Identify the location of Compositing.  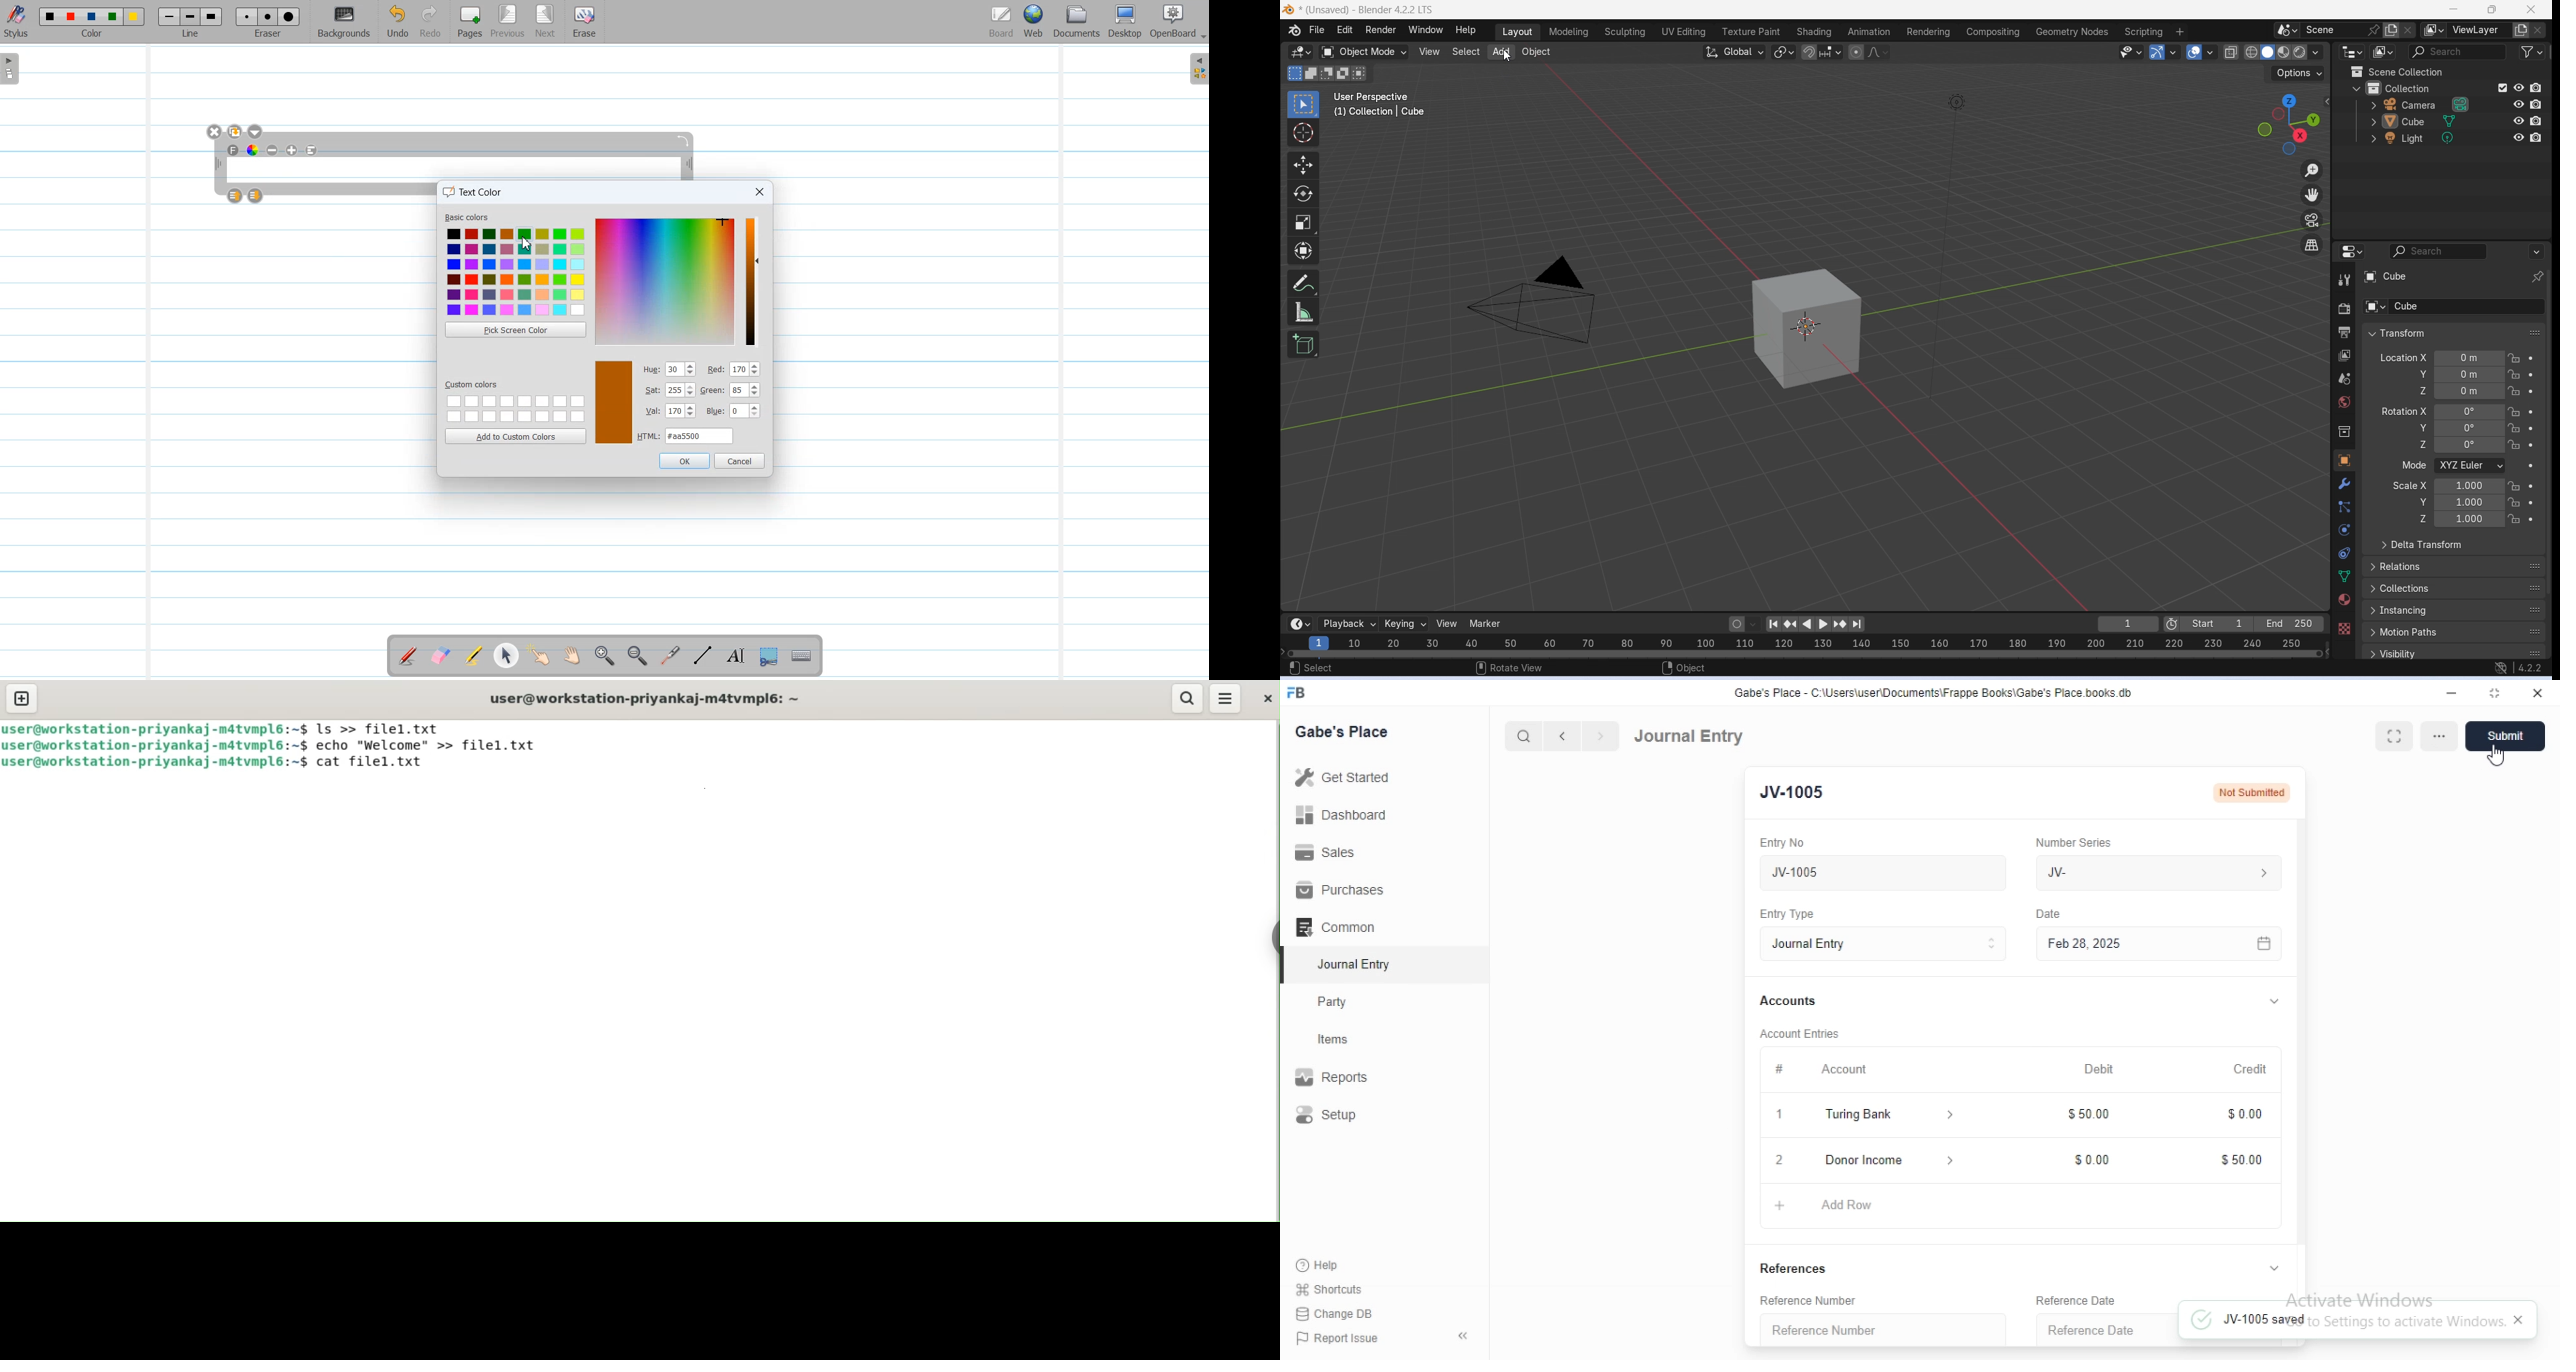
(1994, 31).